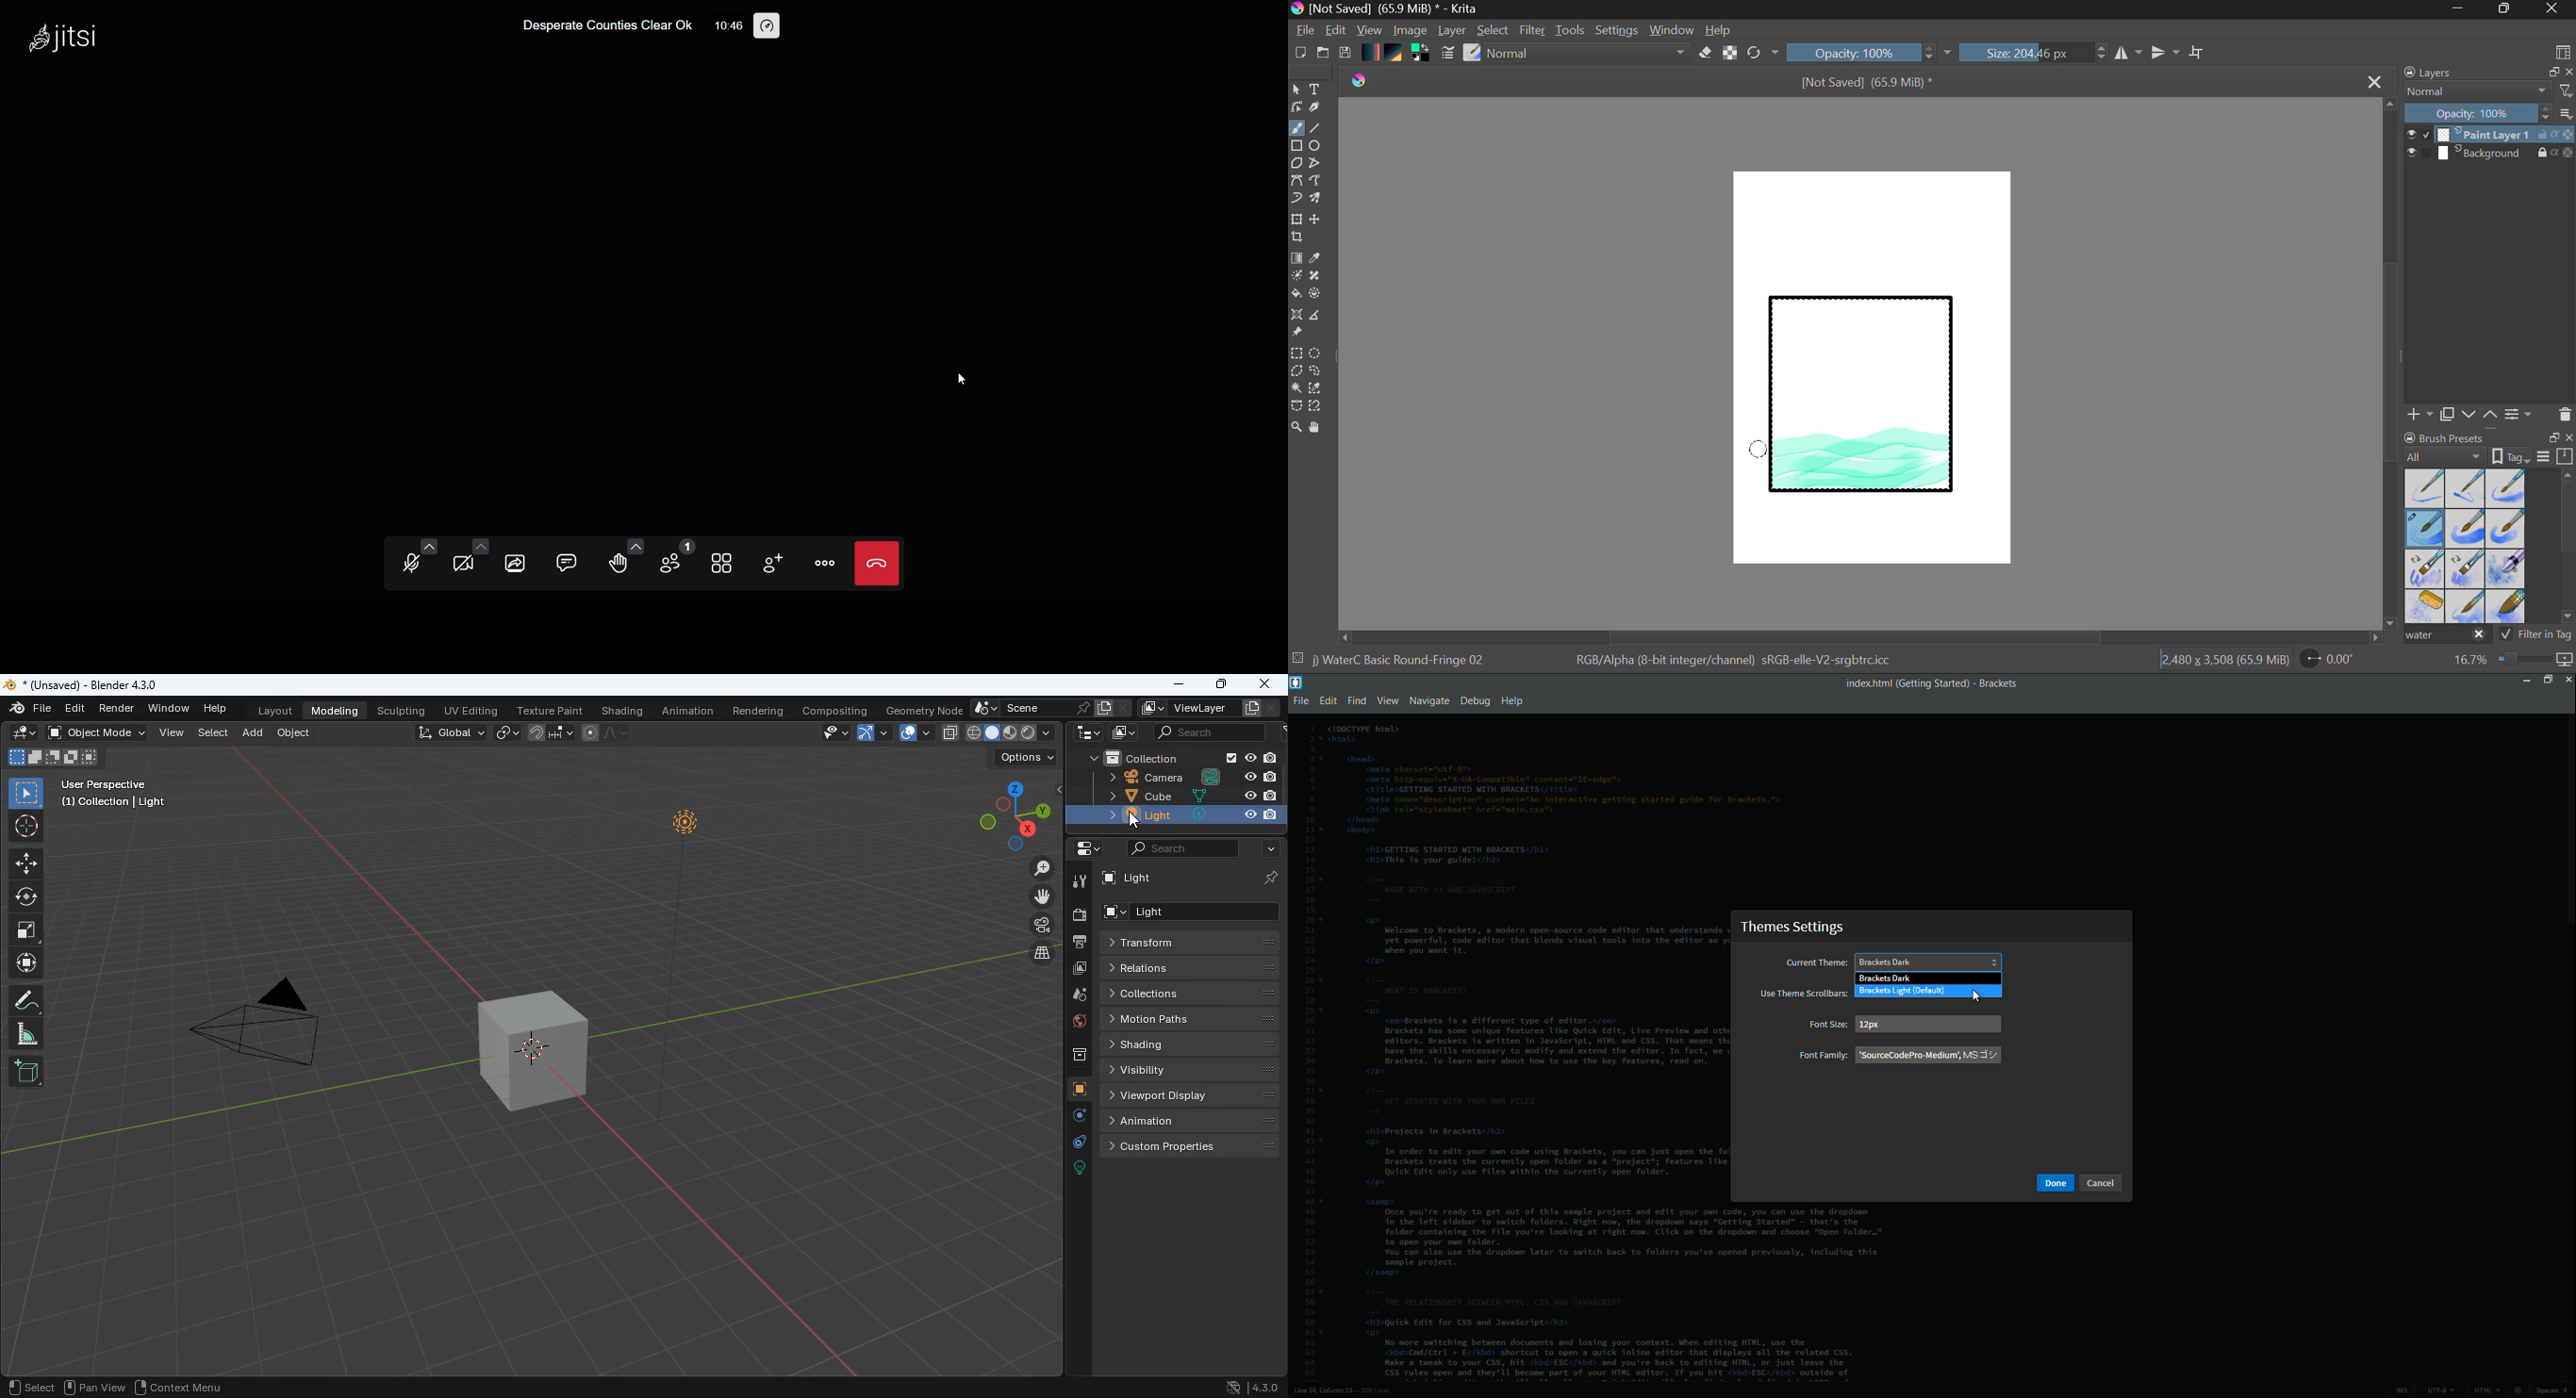 This screenshot has width=2576, height=1400. Describe the element at coordinates (2507, 9) in the screenshot. I see `Minimize` at that location.